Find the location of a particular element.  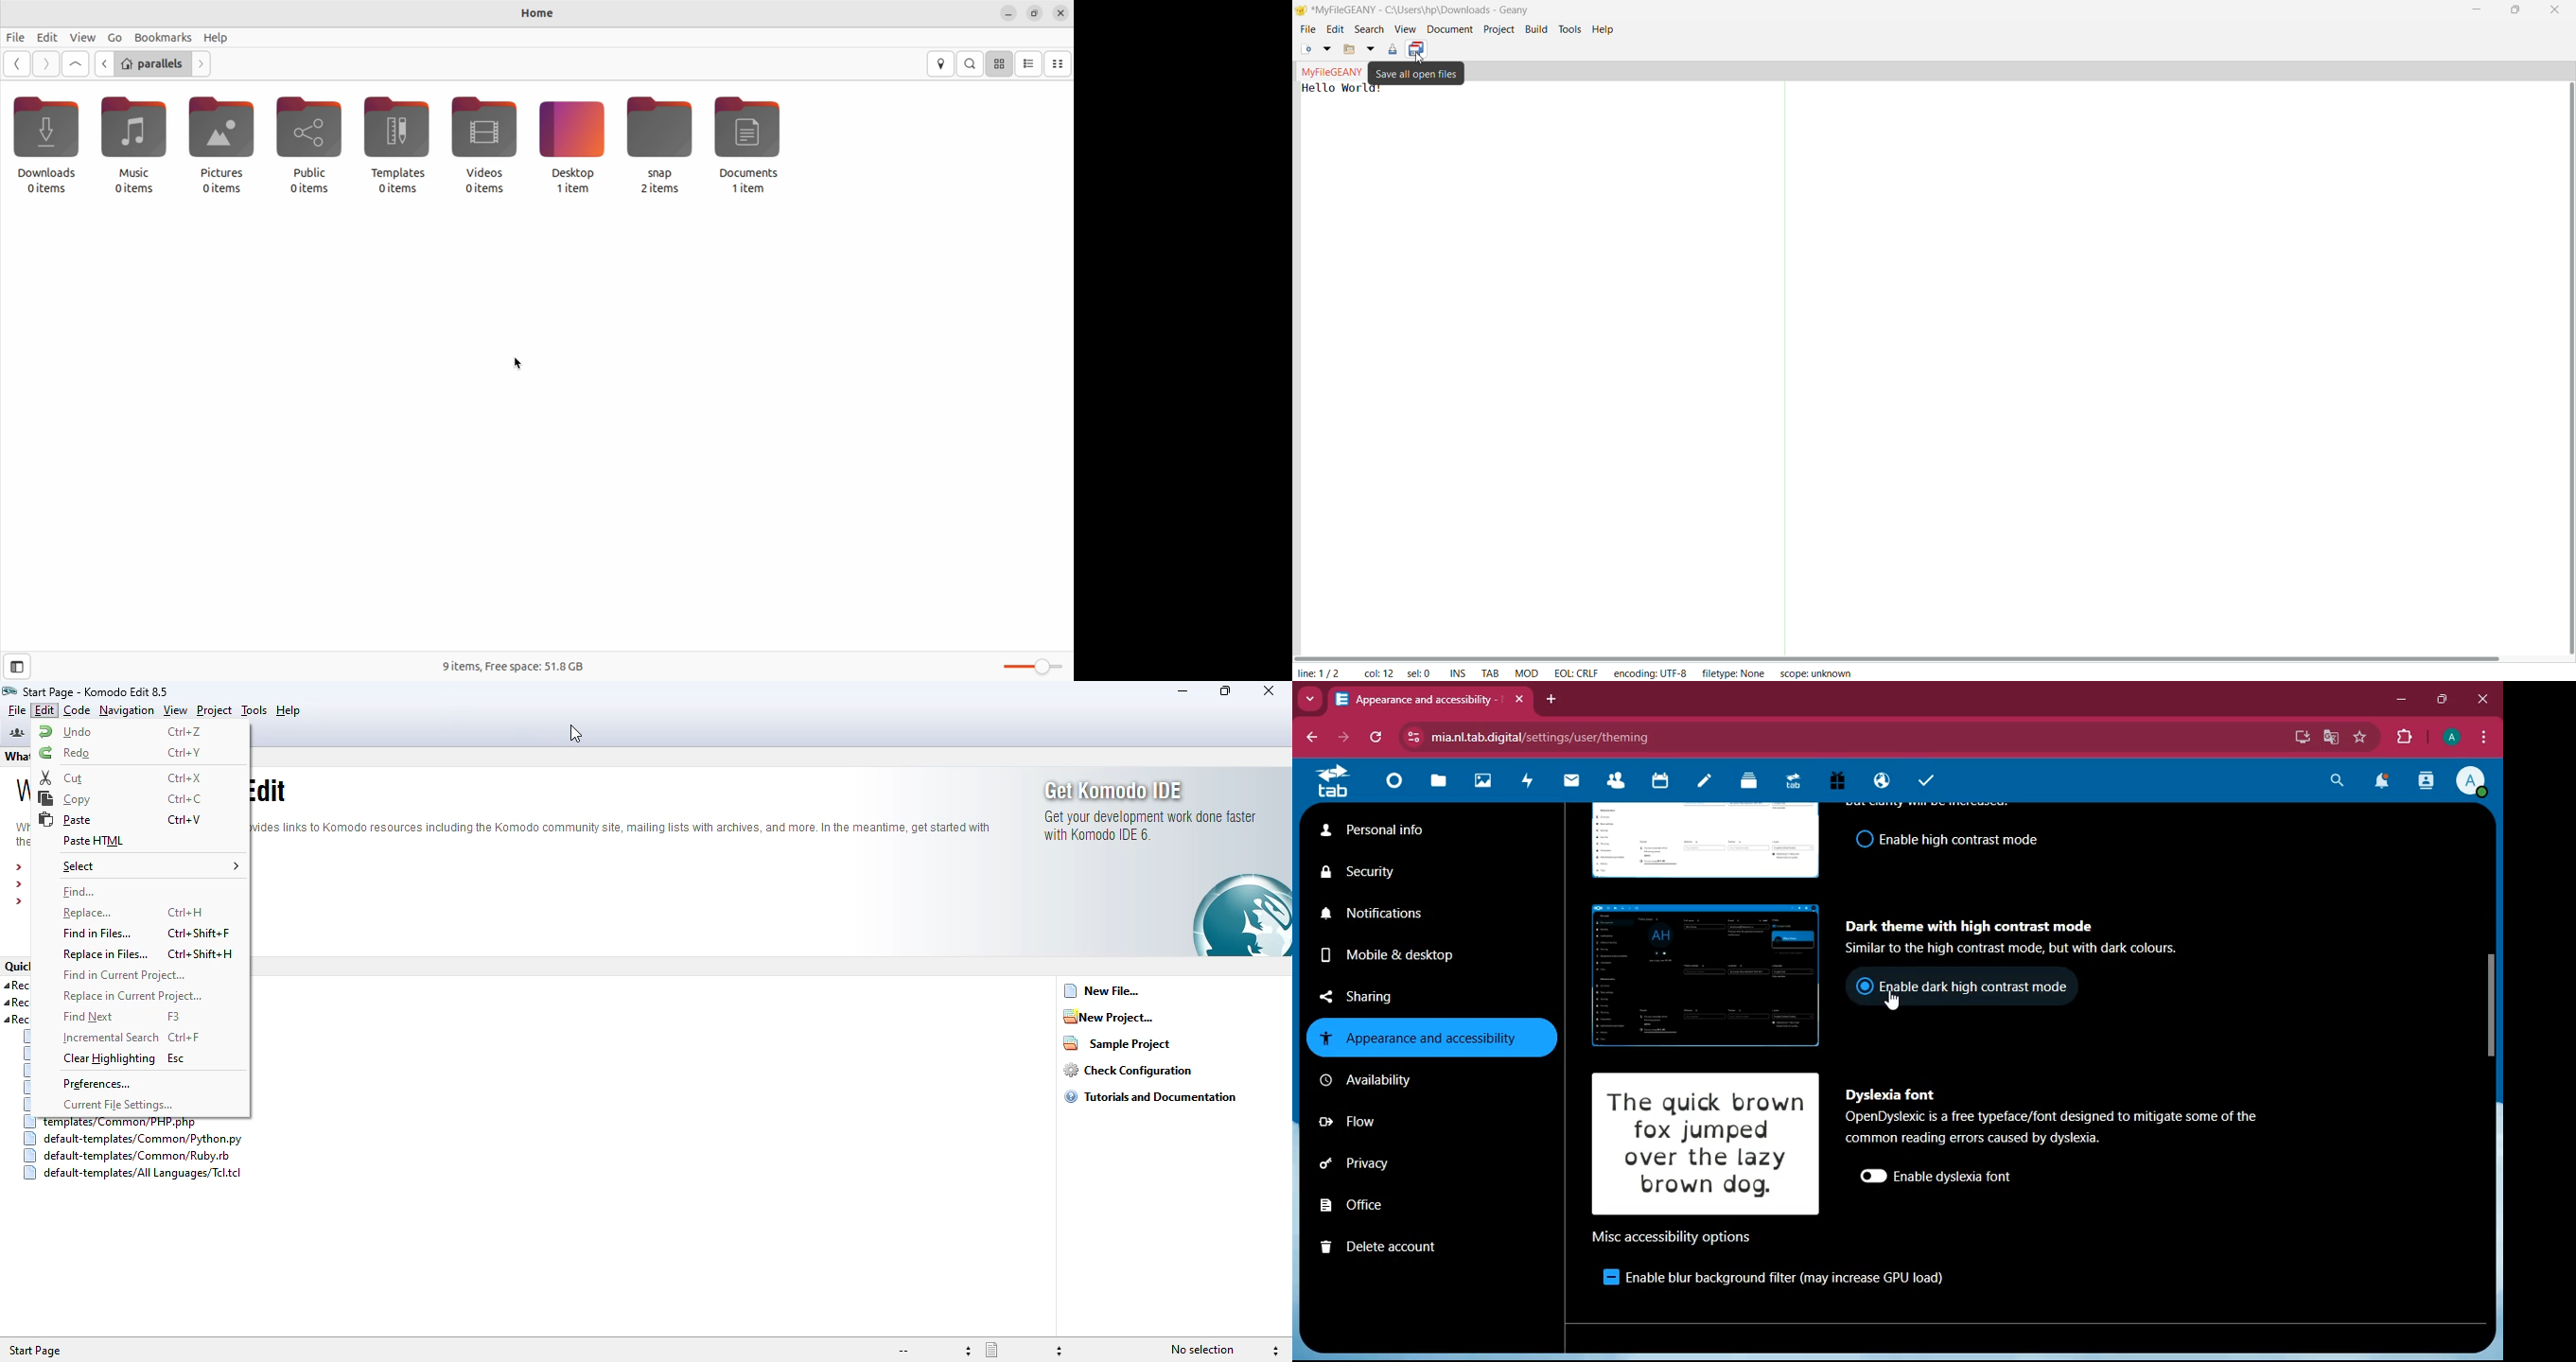

text is located at coordinates (622, 828).